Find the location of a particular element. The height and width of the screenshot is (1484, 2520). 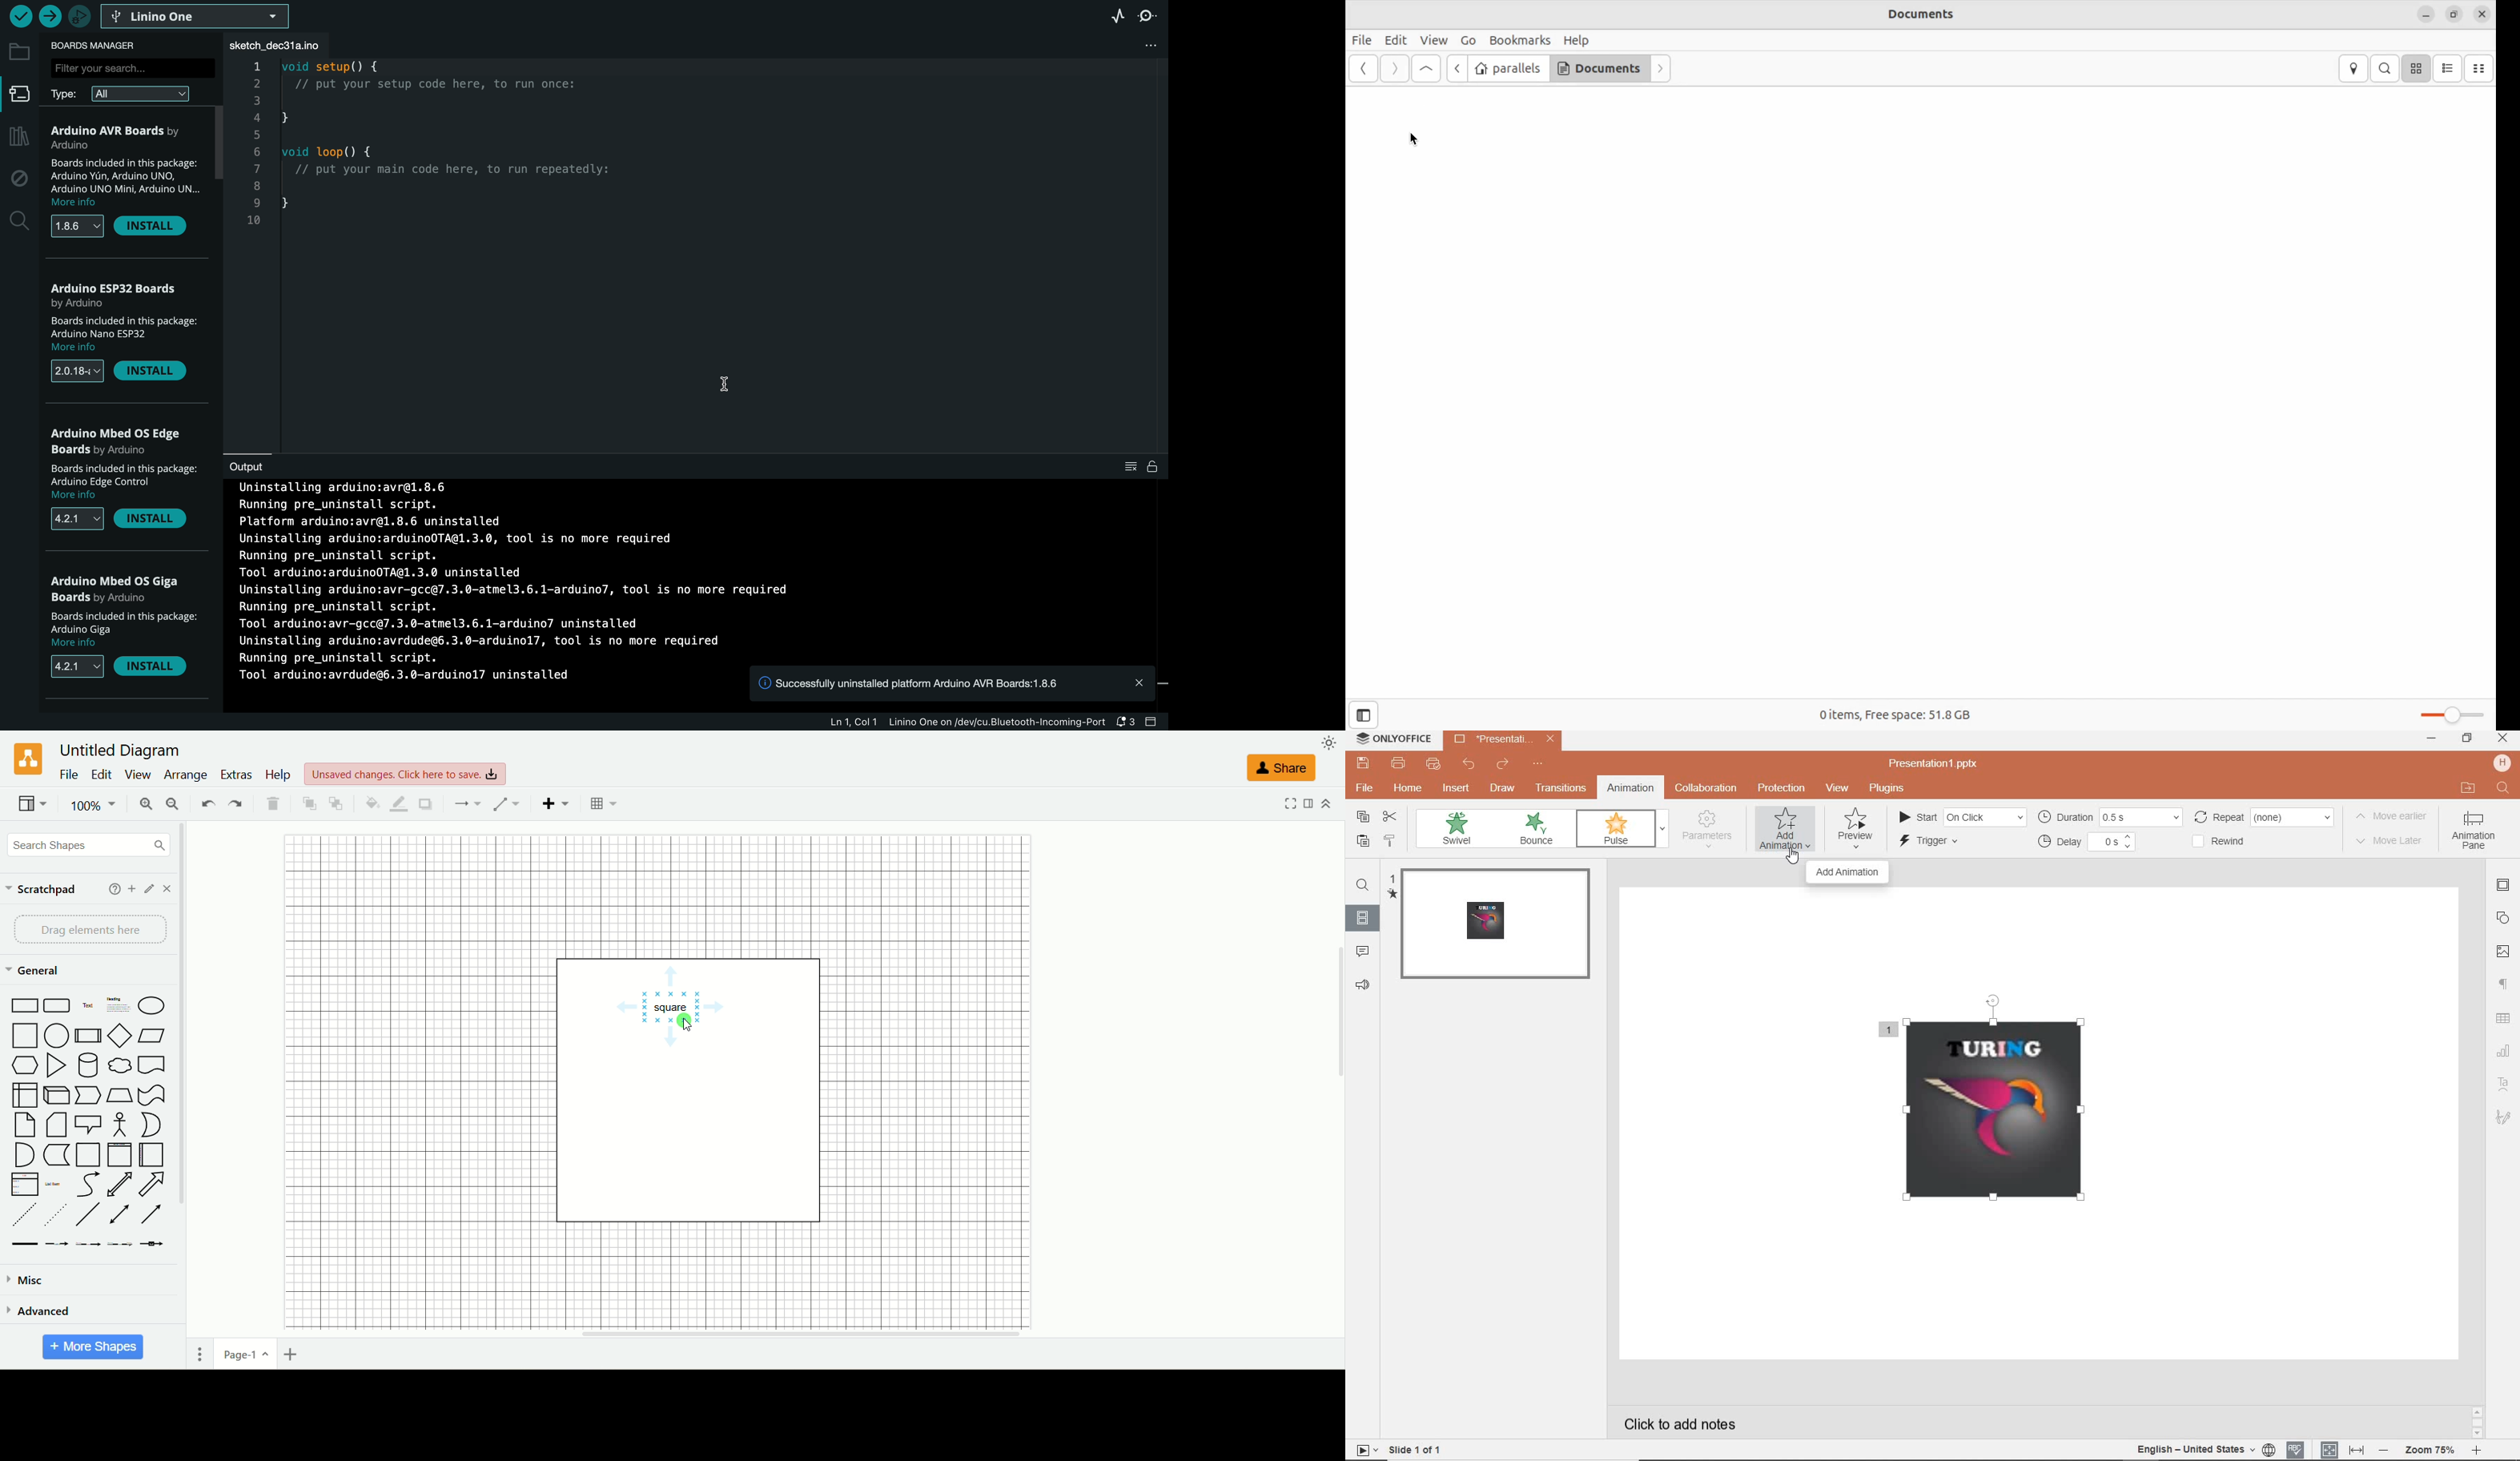

animation is located at coordinates (1629, 789).